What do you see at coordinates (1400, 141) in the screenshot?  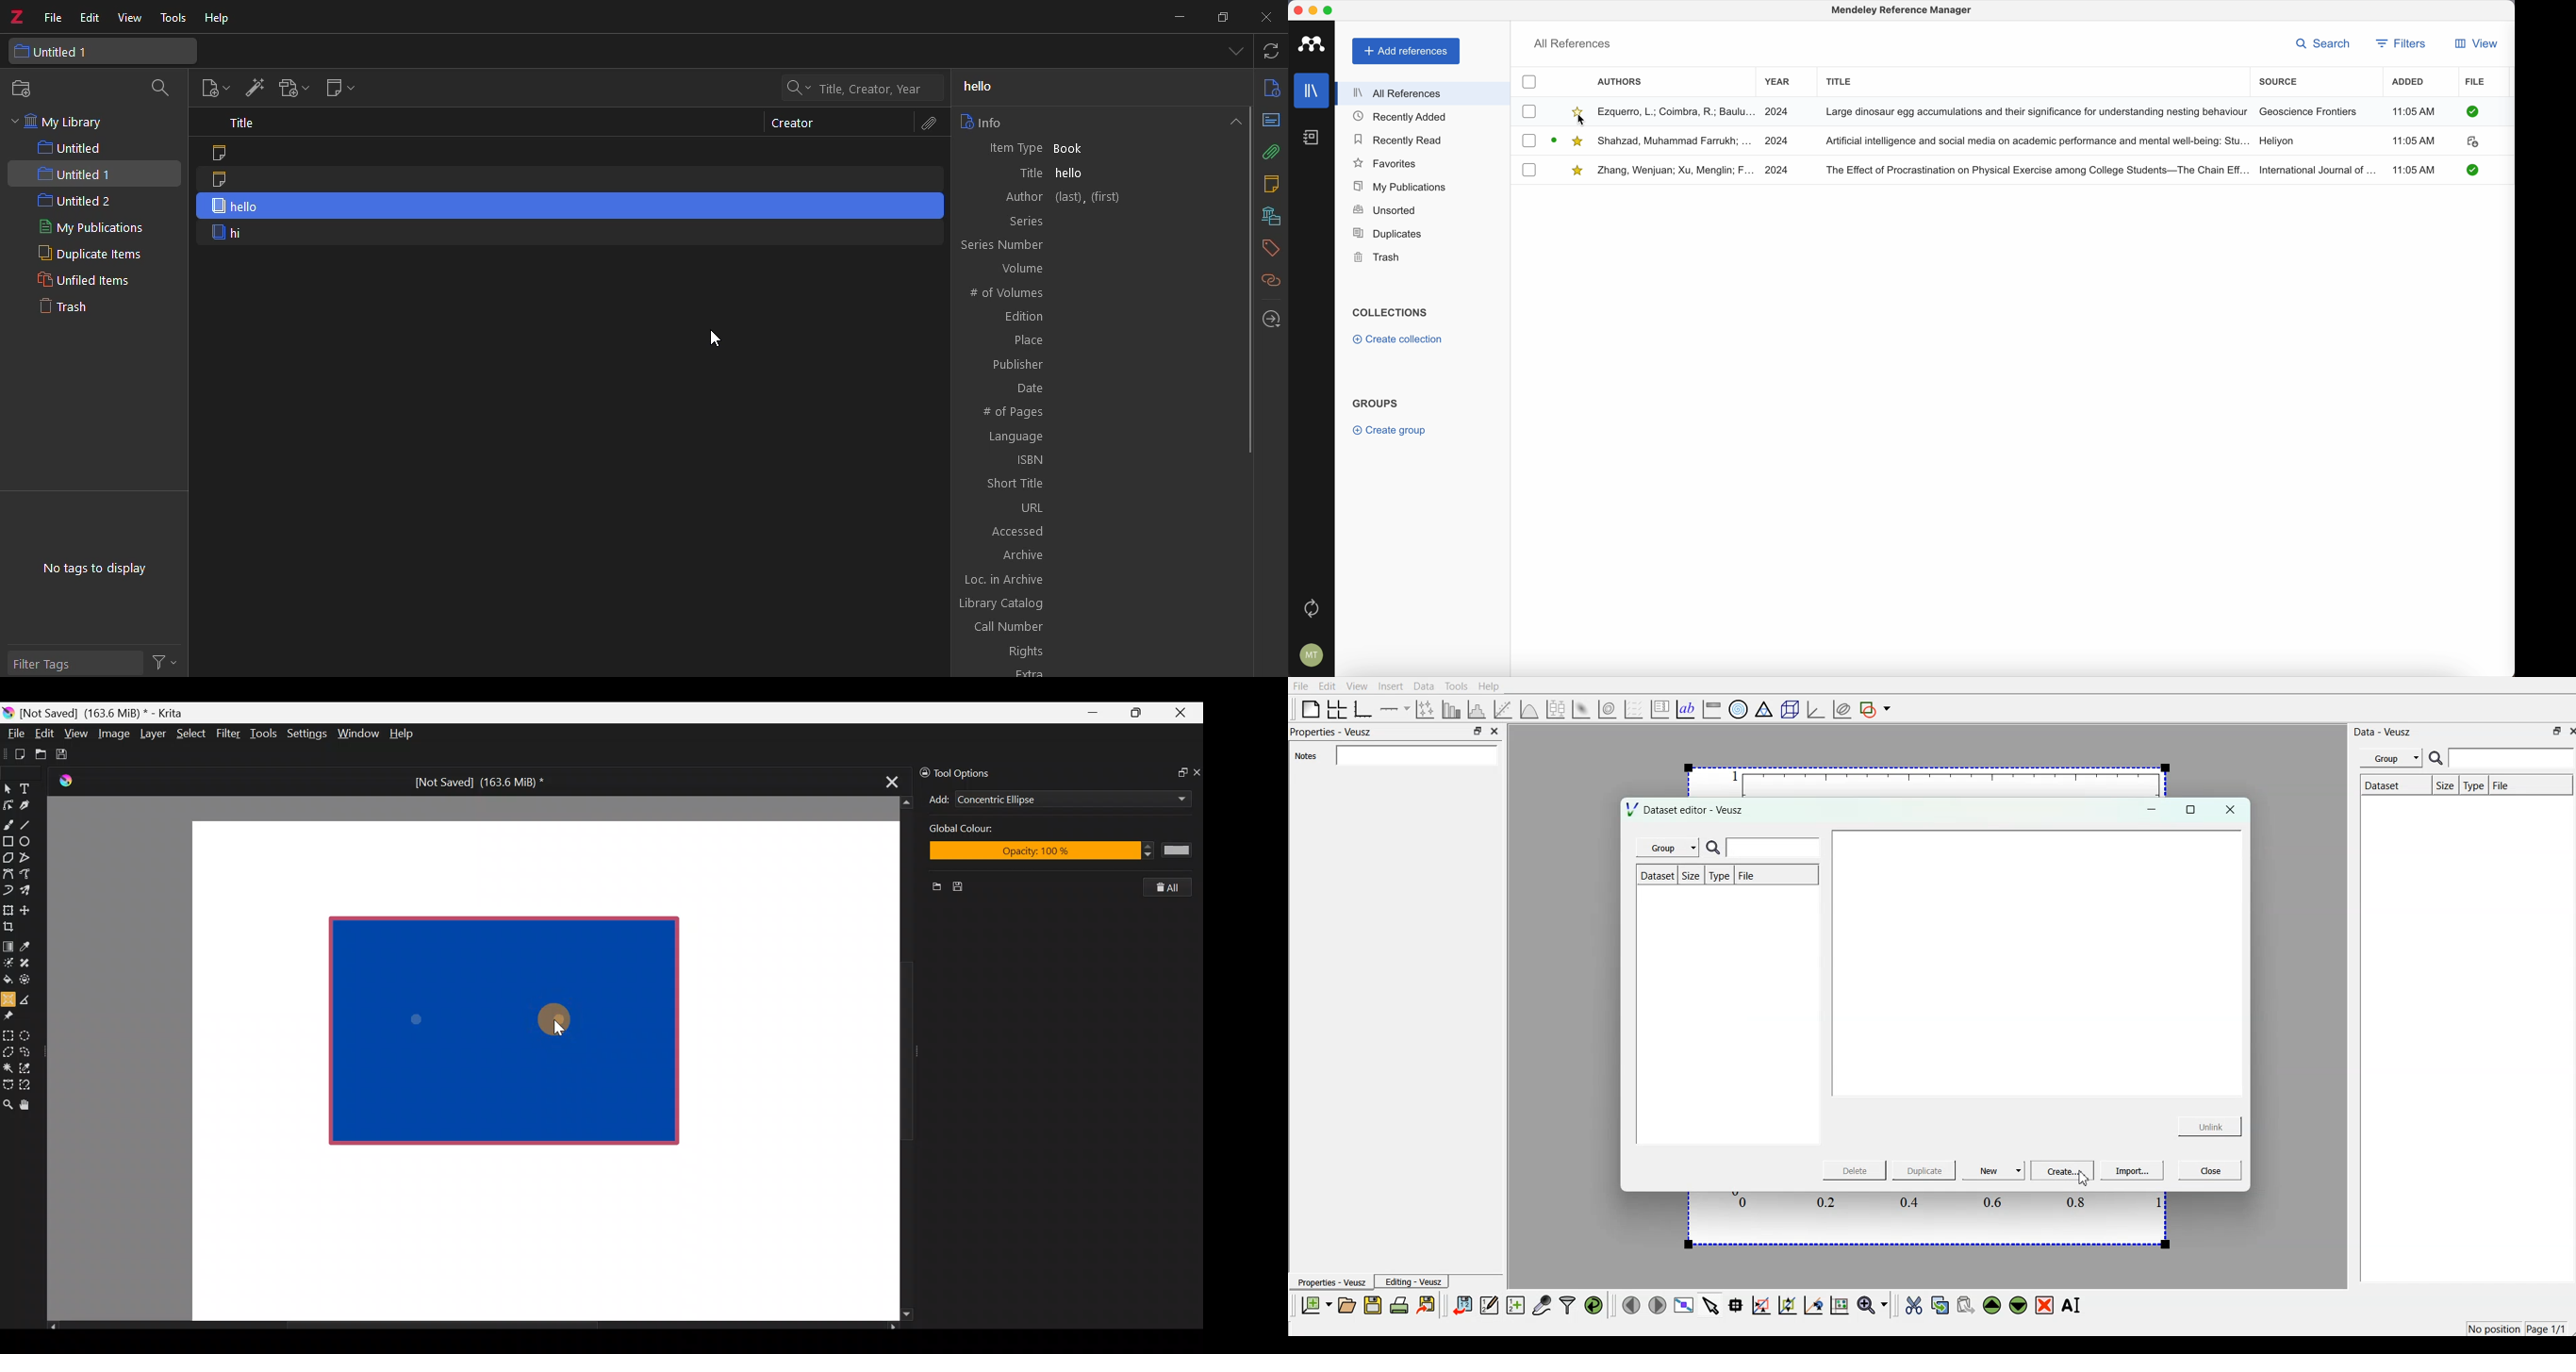 I see `recently read` at bounding box center [1400, 141].